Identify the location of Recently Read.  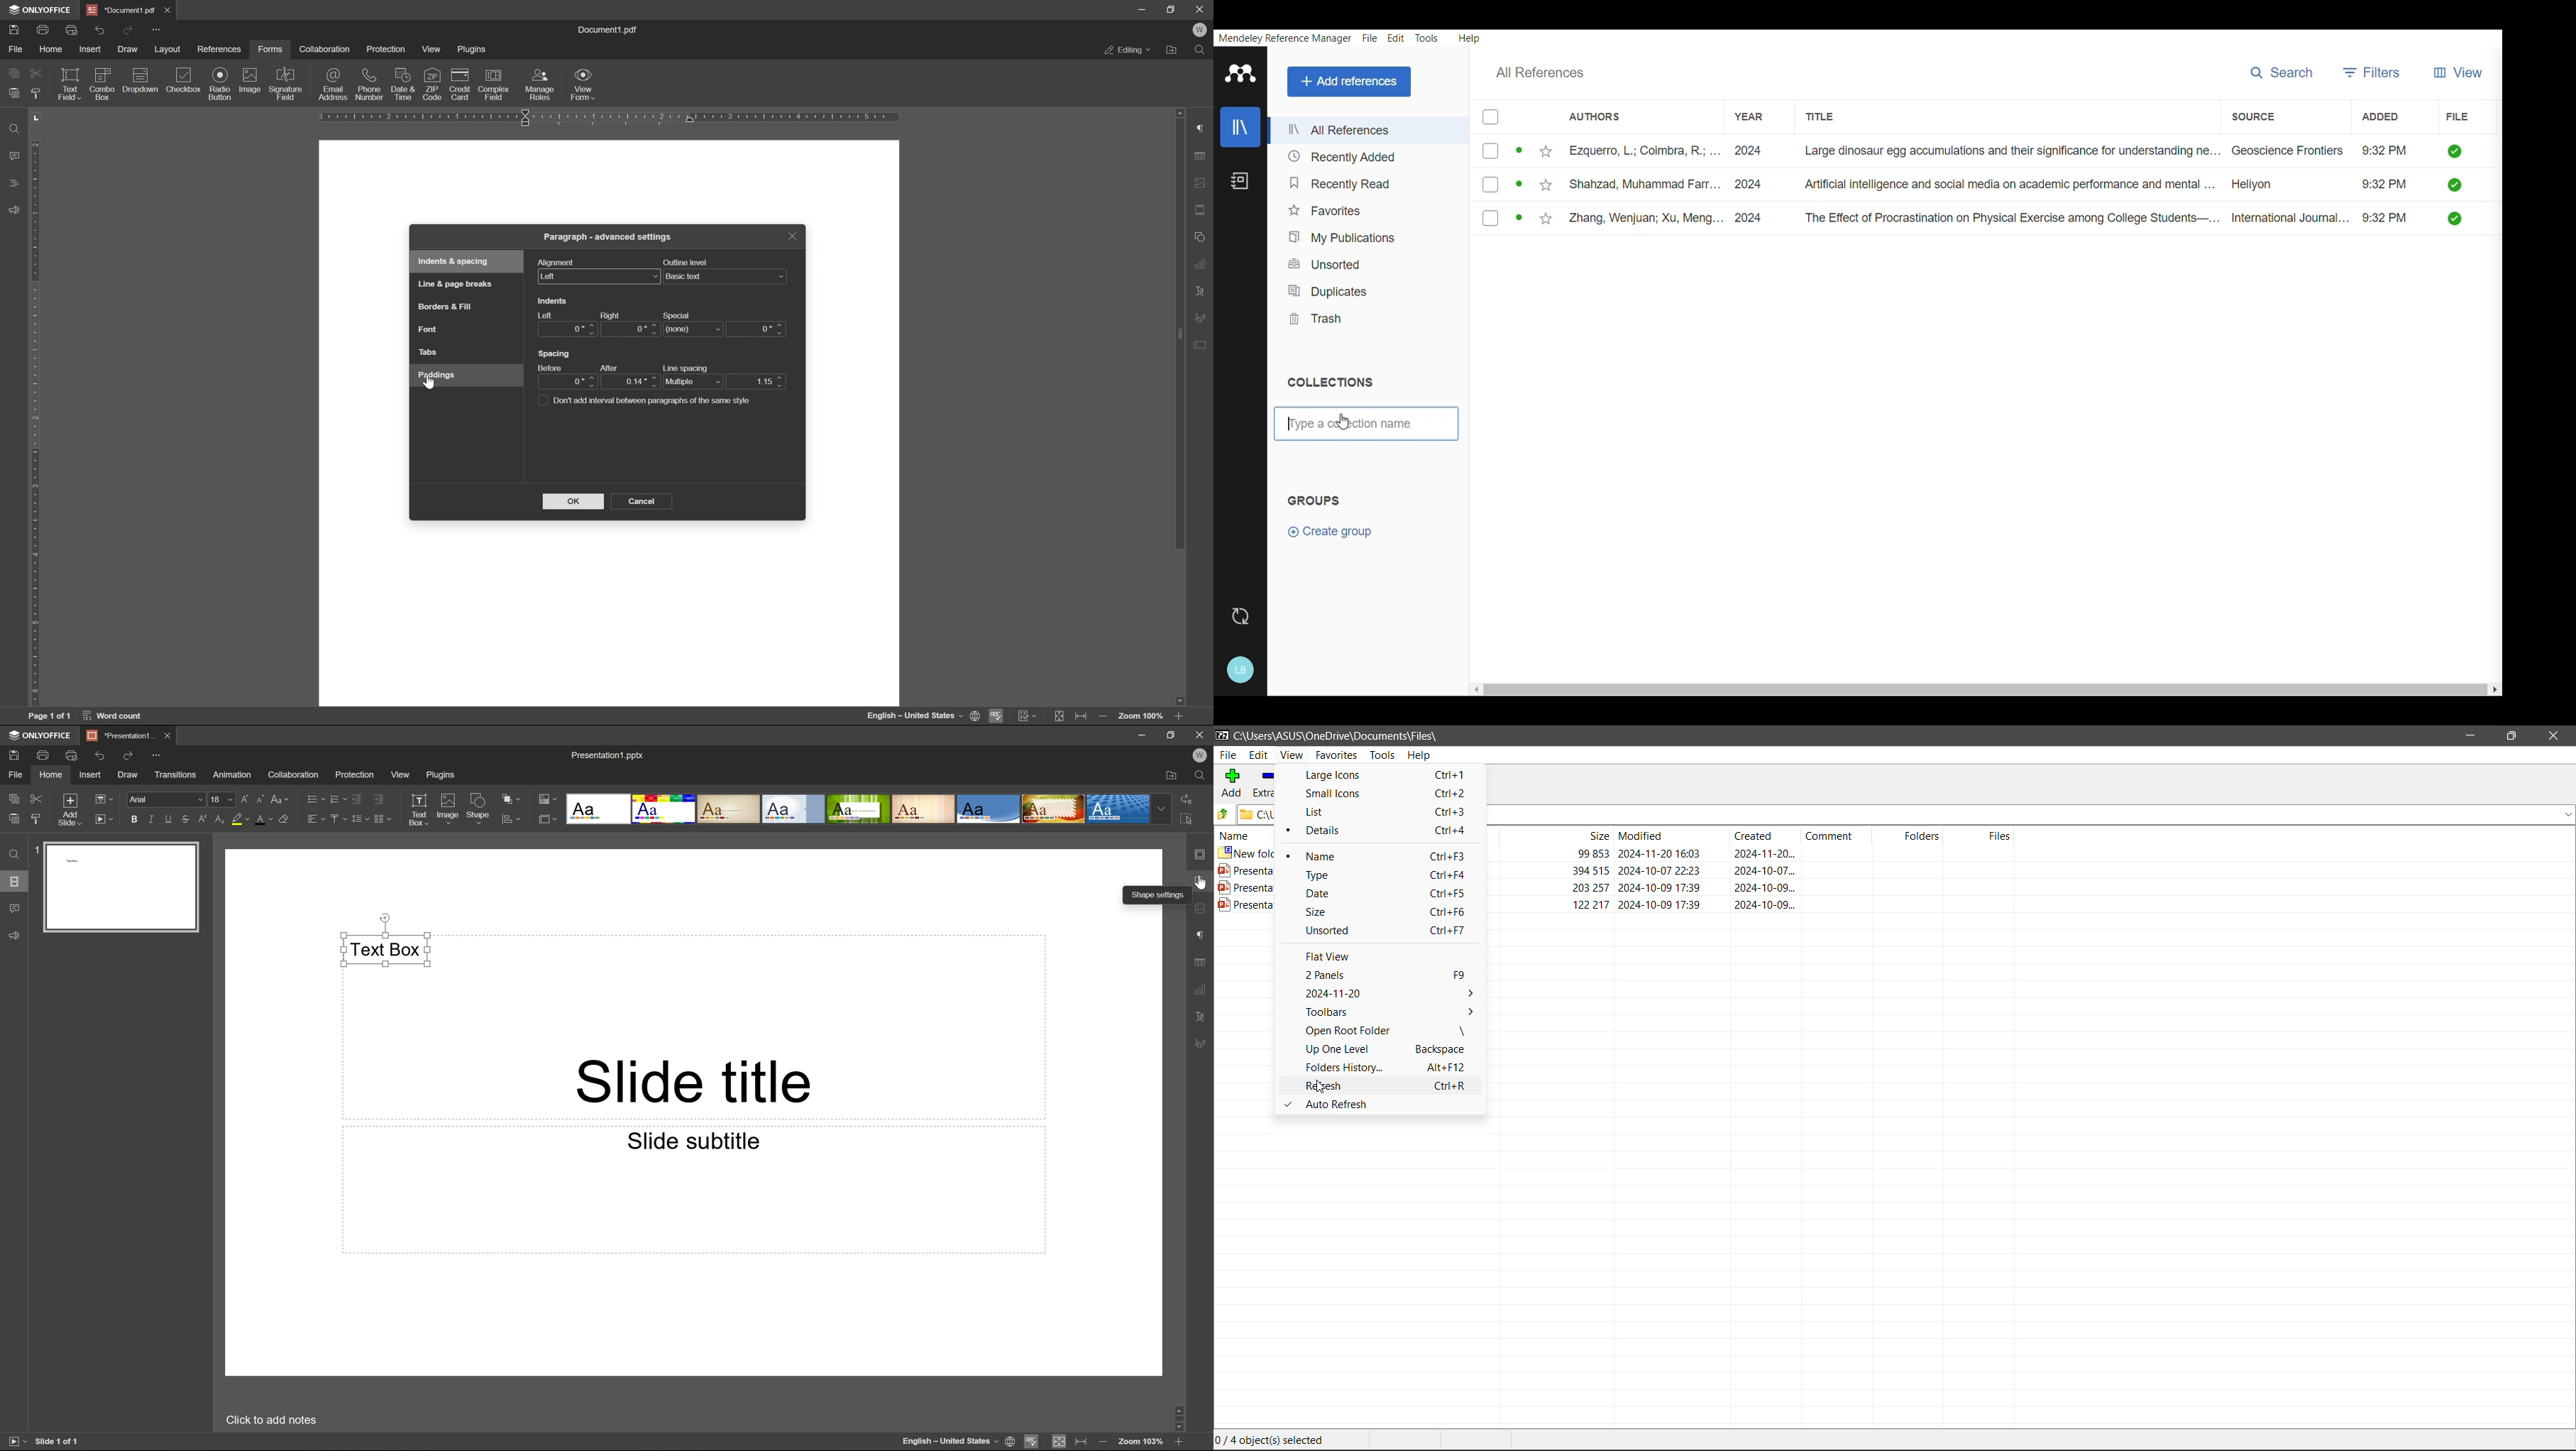
(1337, 179).